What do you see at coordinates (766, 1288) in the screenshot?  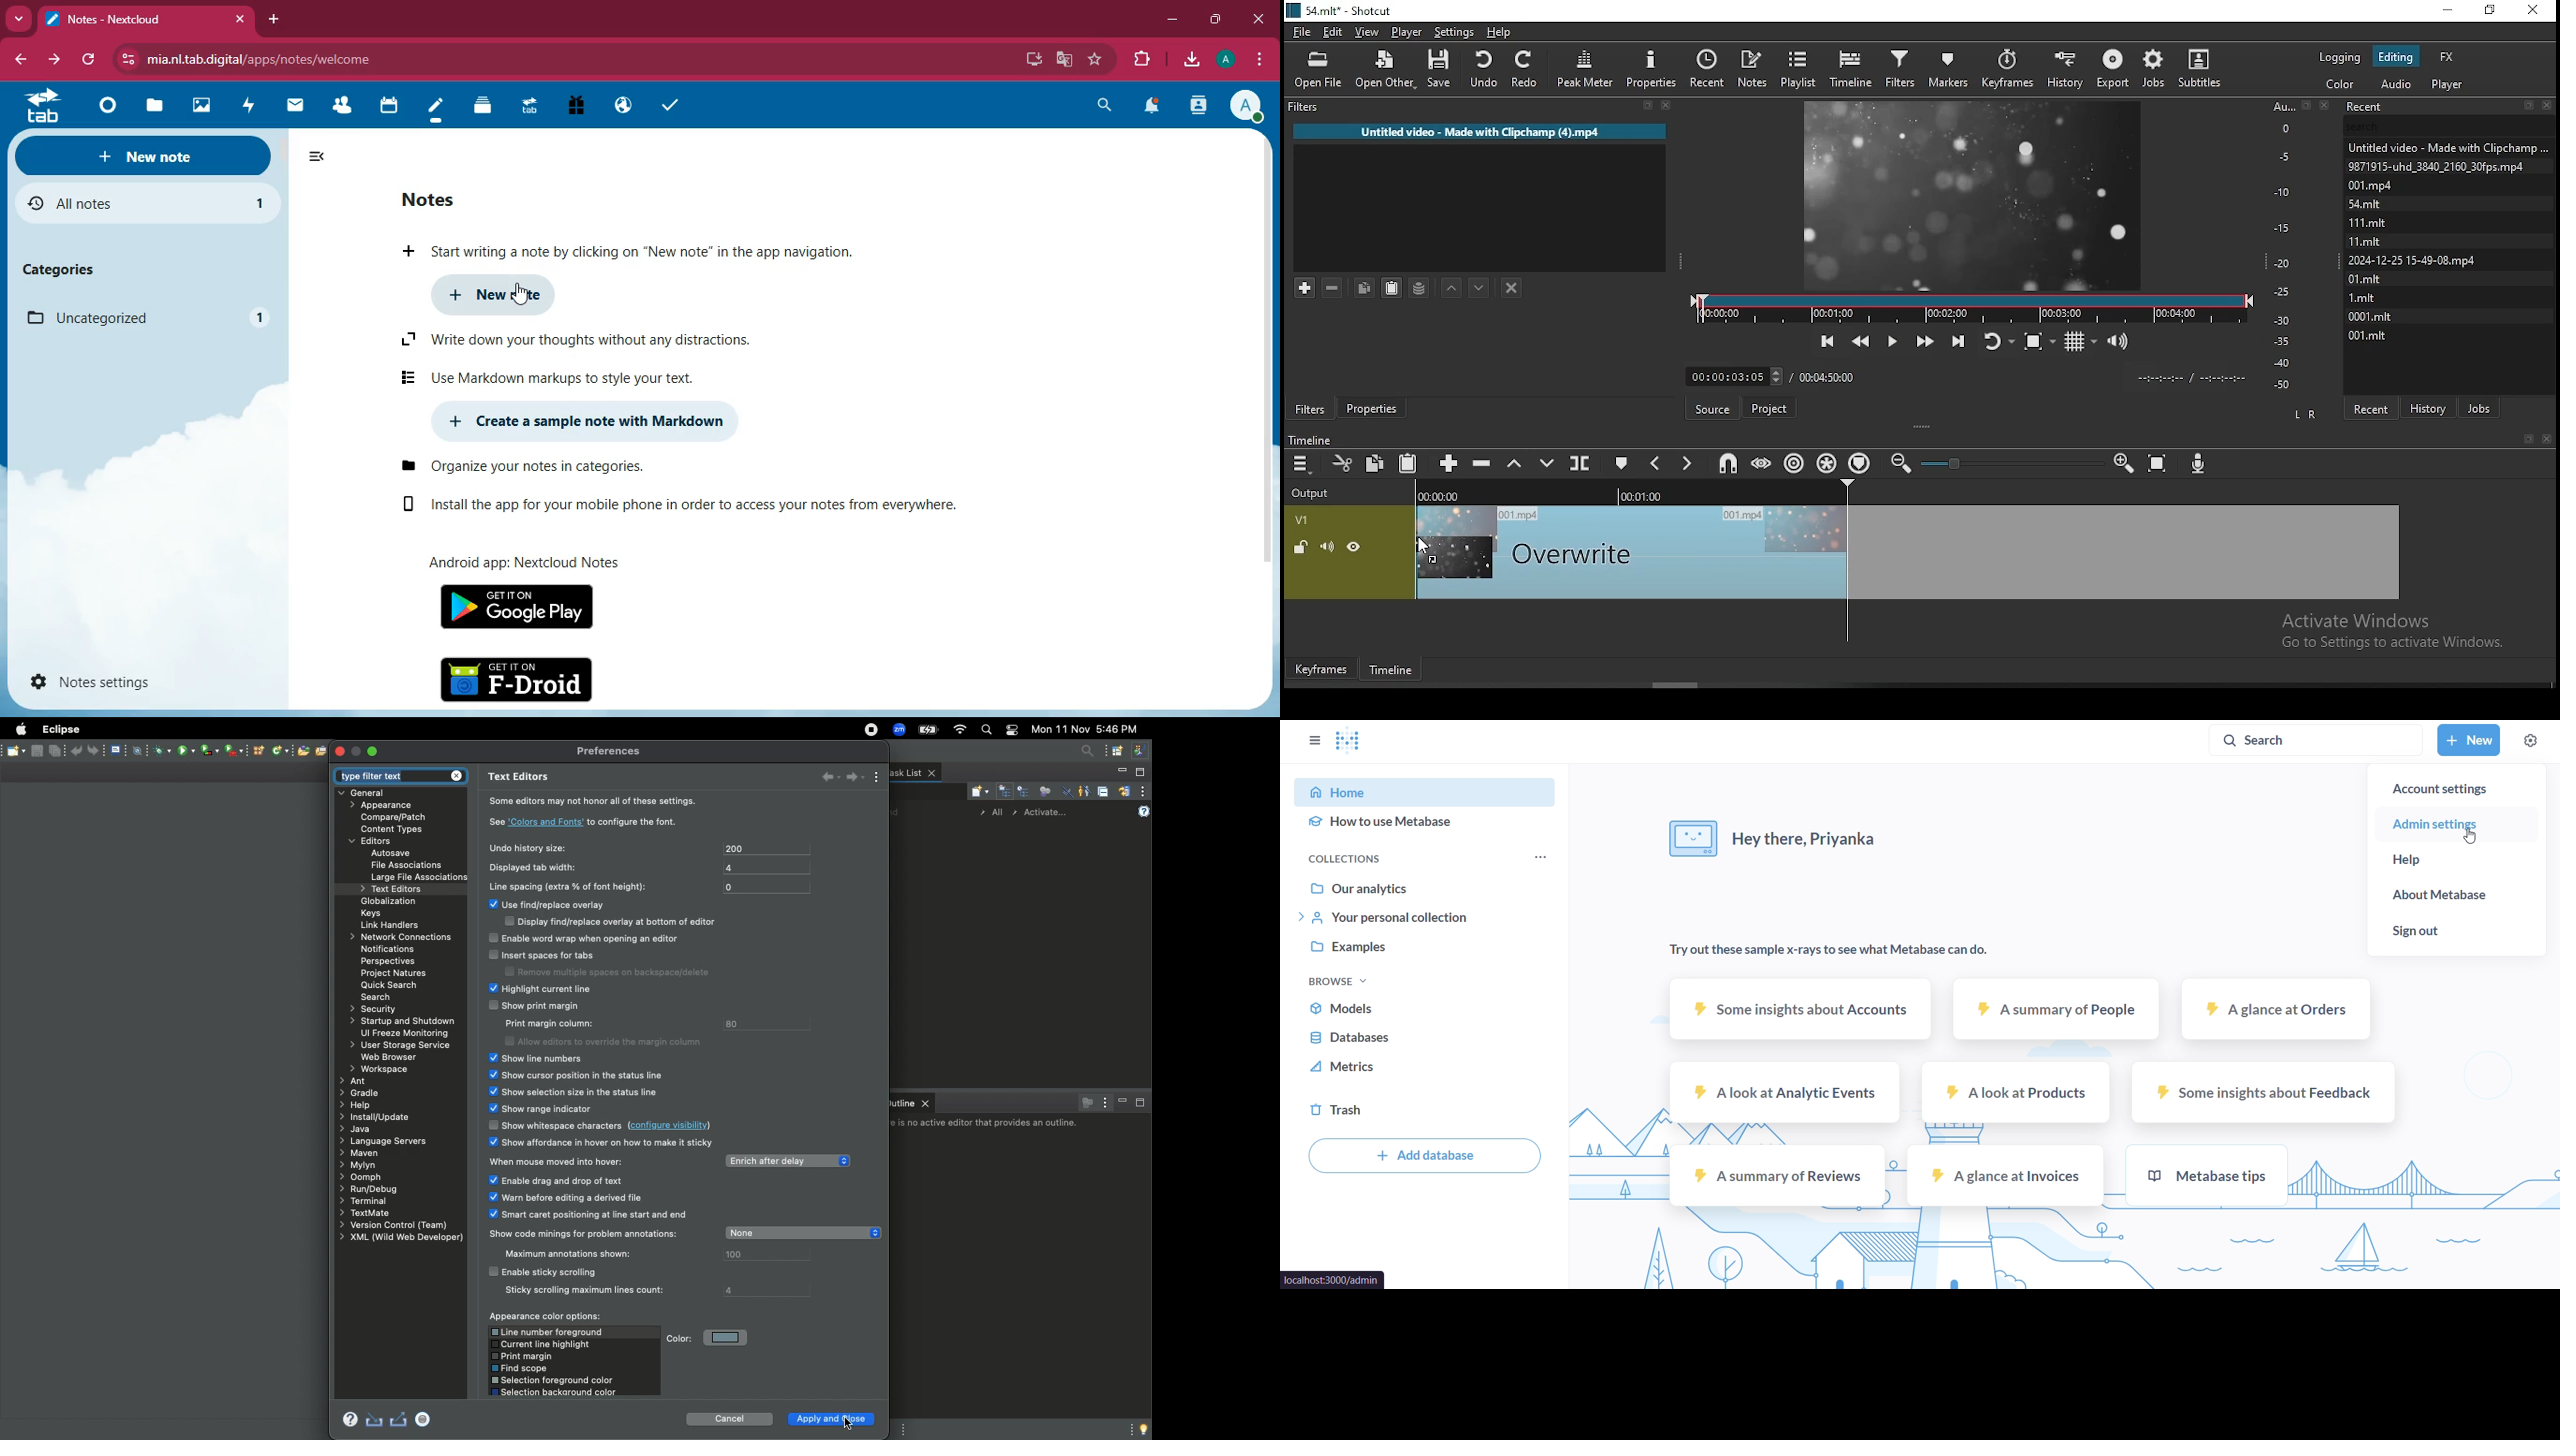 I see `4` at bounding box center [766, 1288].